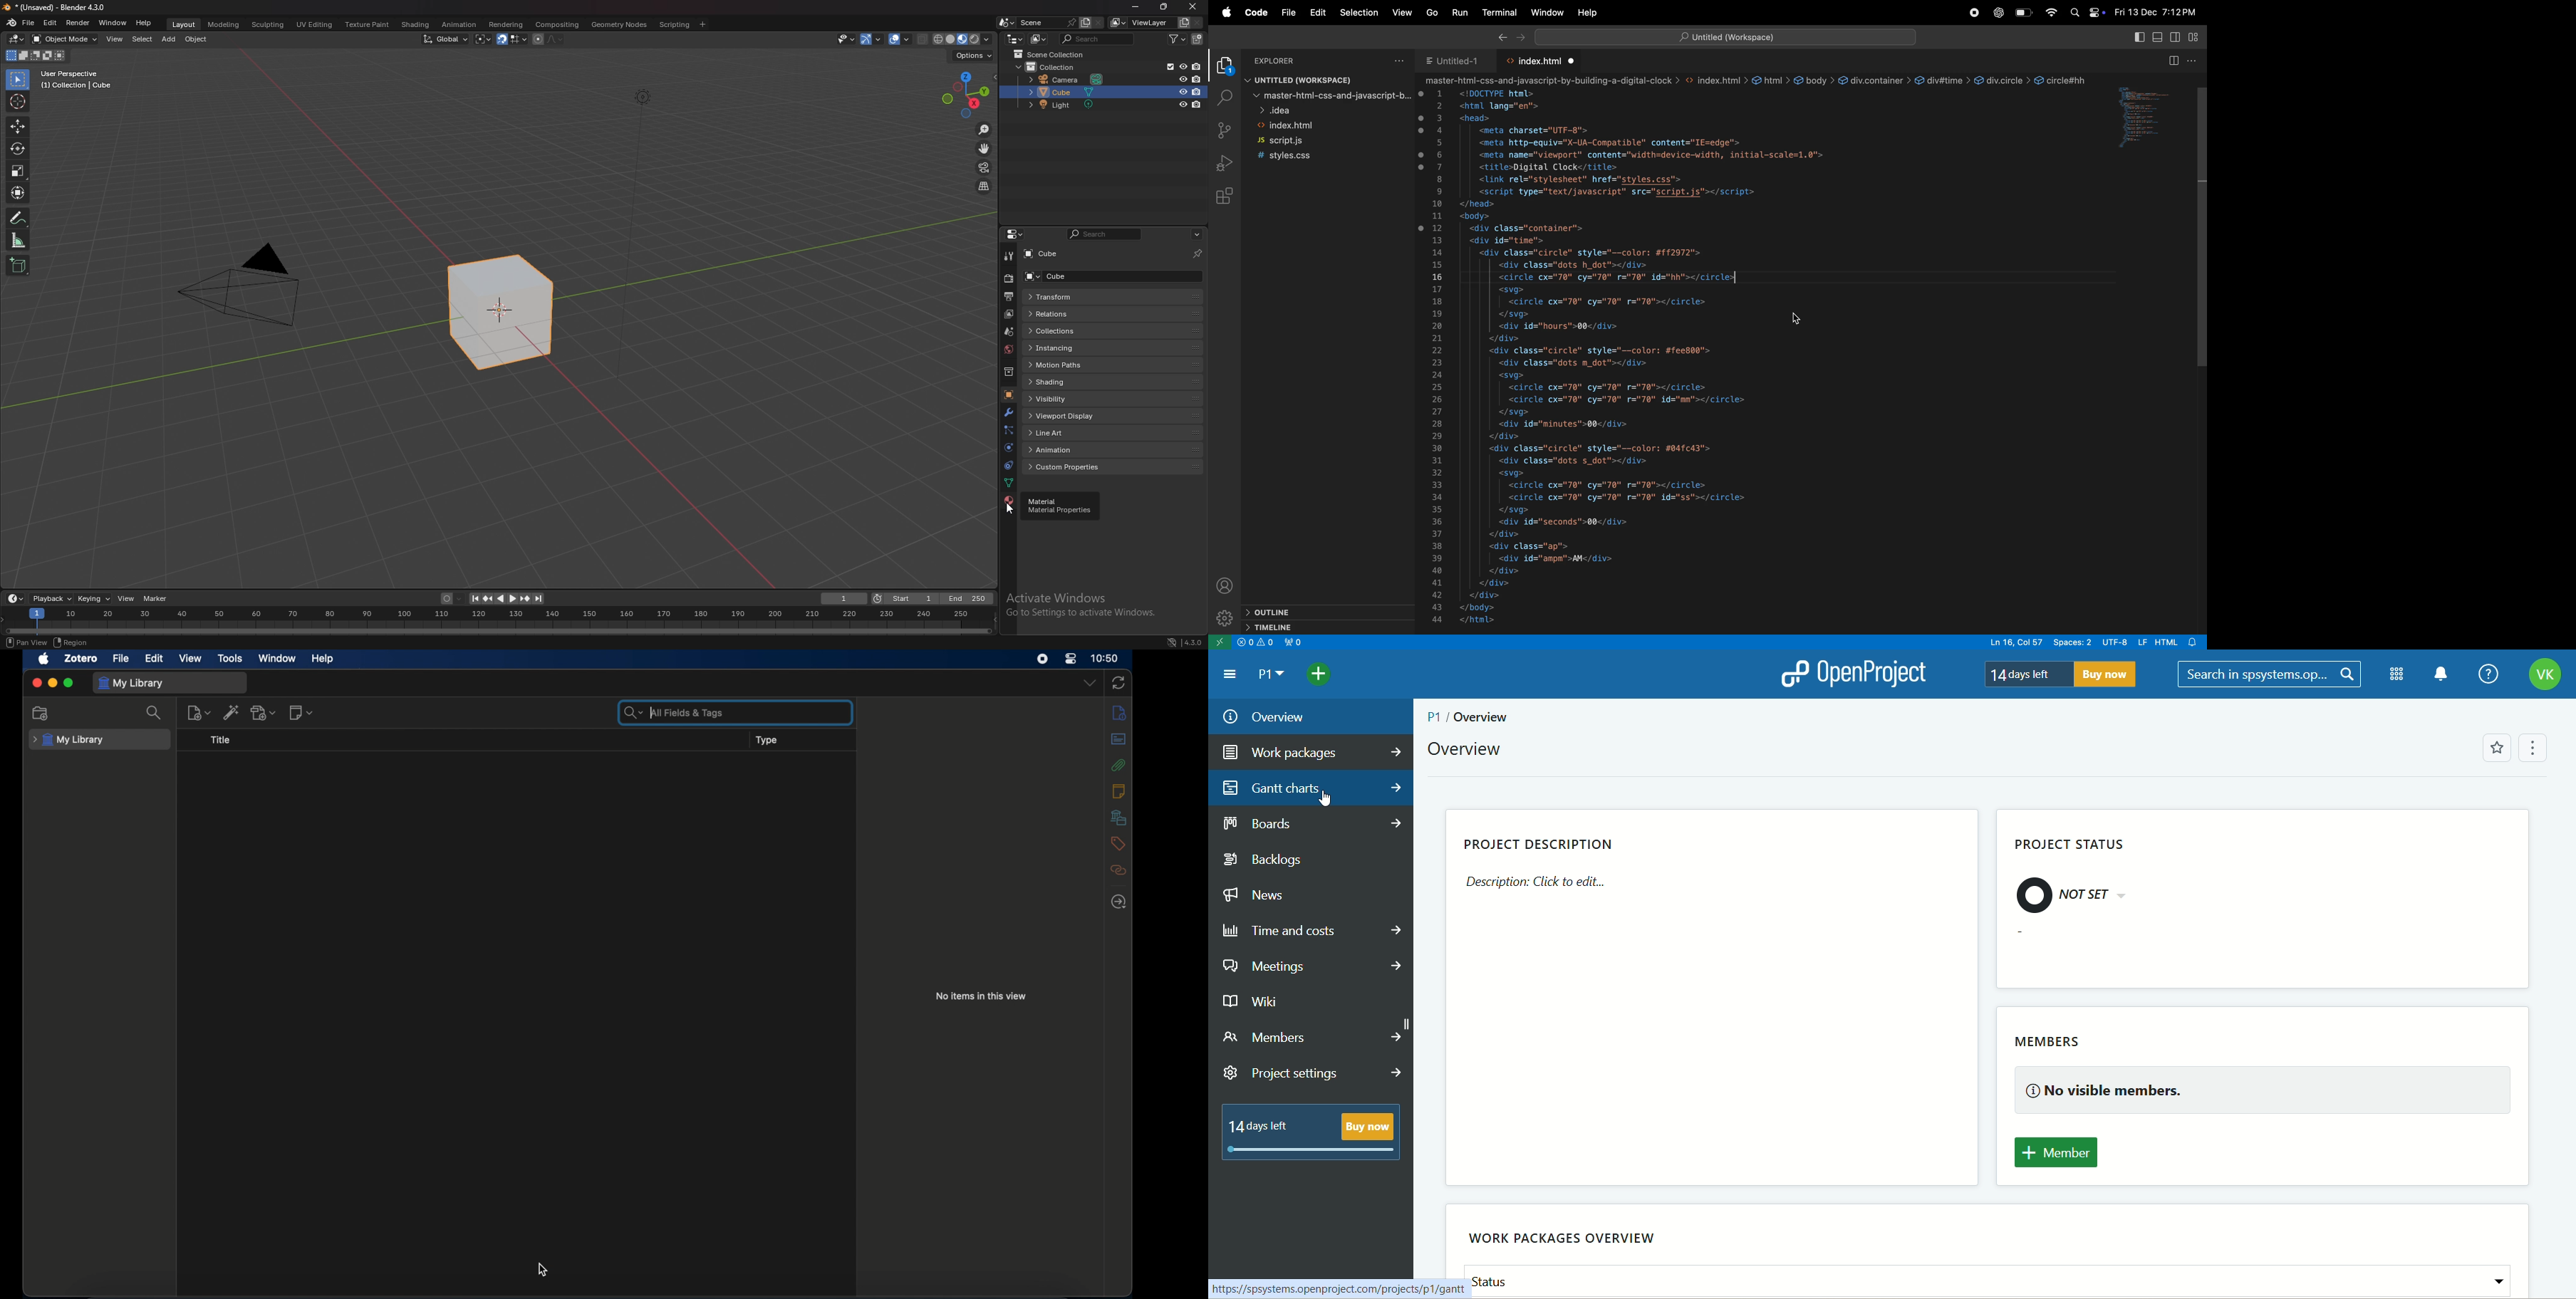 The image size is (2576, 1316). I want to click on record, so click(1977, 12).